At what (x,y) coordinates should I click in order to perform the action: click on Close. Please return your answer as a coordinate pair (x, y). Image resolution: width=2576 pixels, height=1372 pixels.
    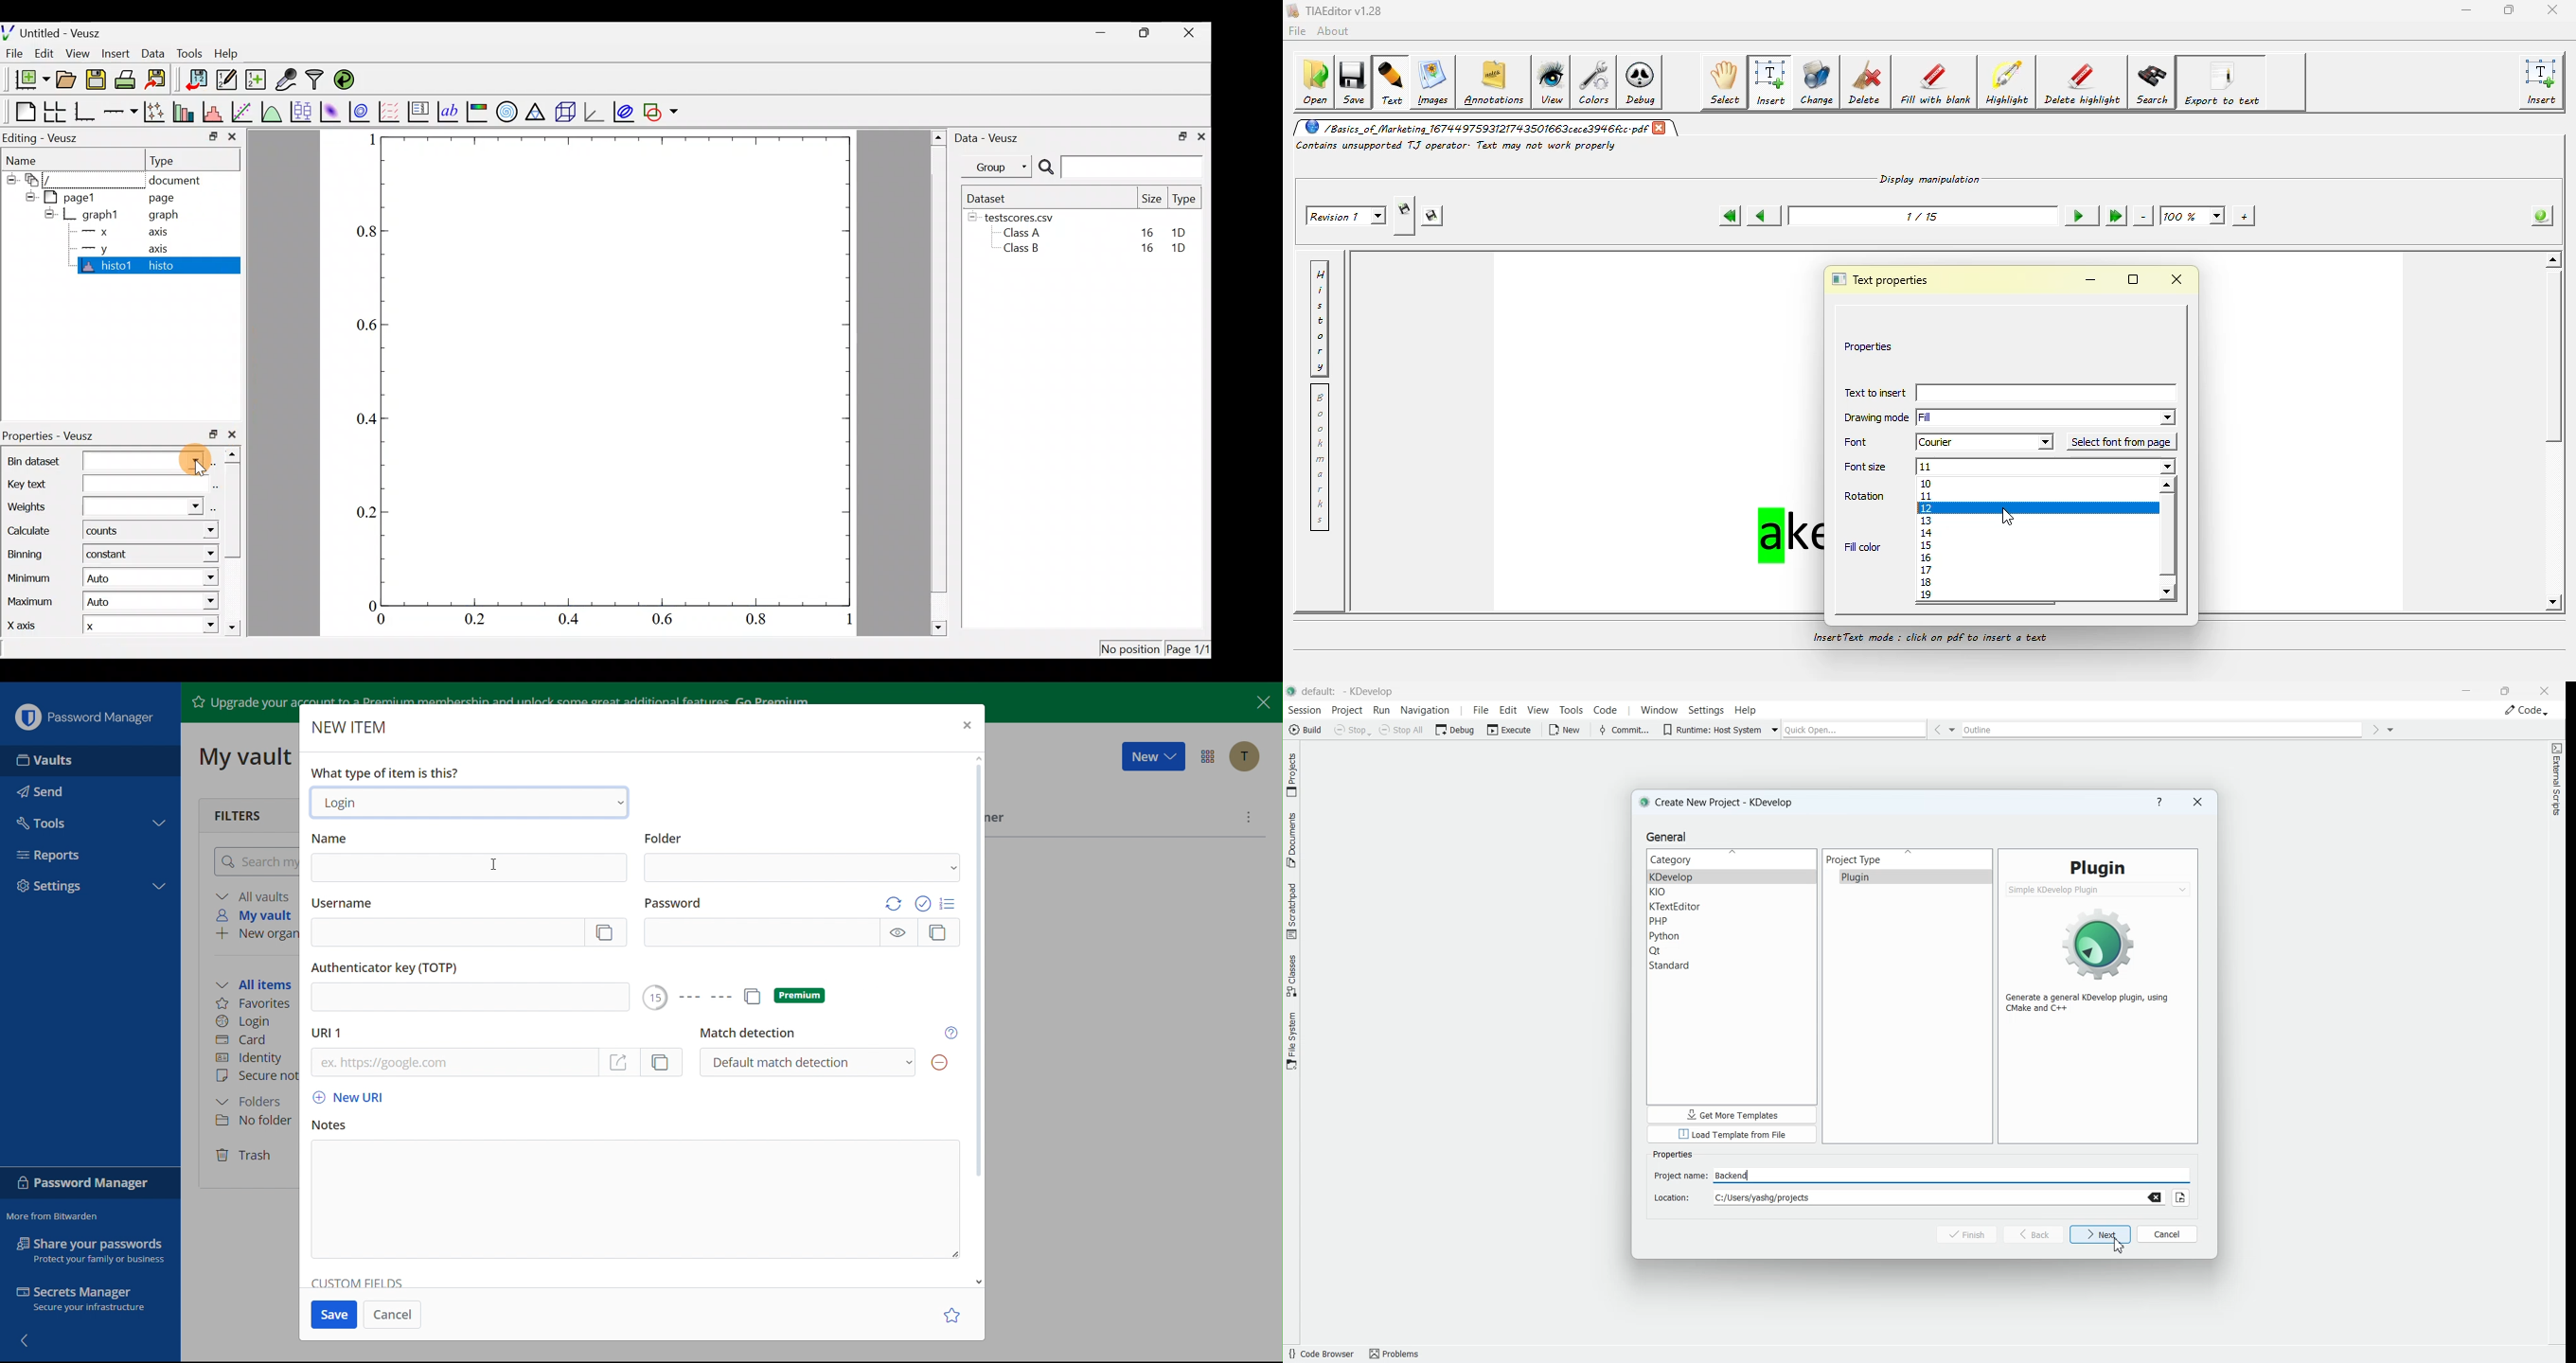
    Looking at the image, I should click on (1262, 701).